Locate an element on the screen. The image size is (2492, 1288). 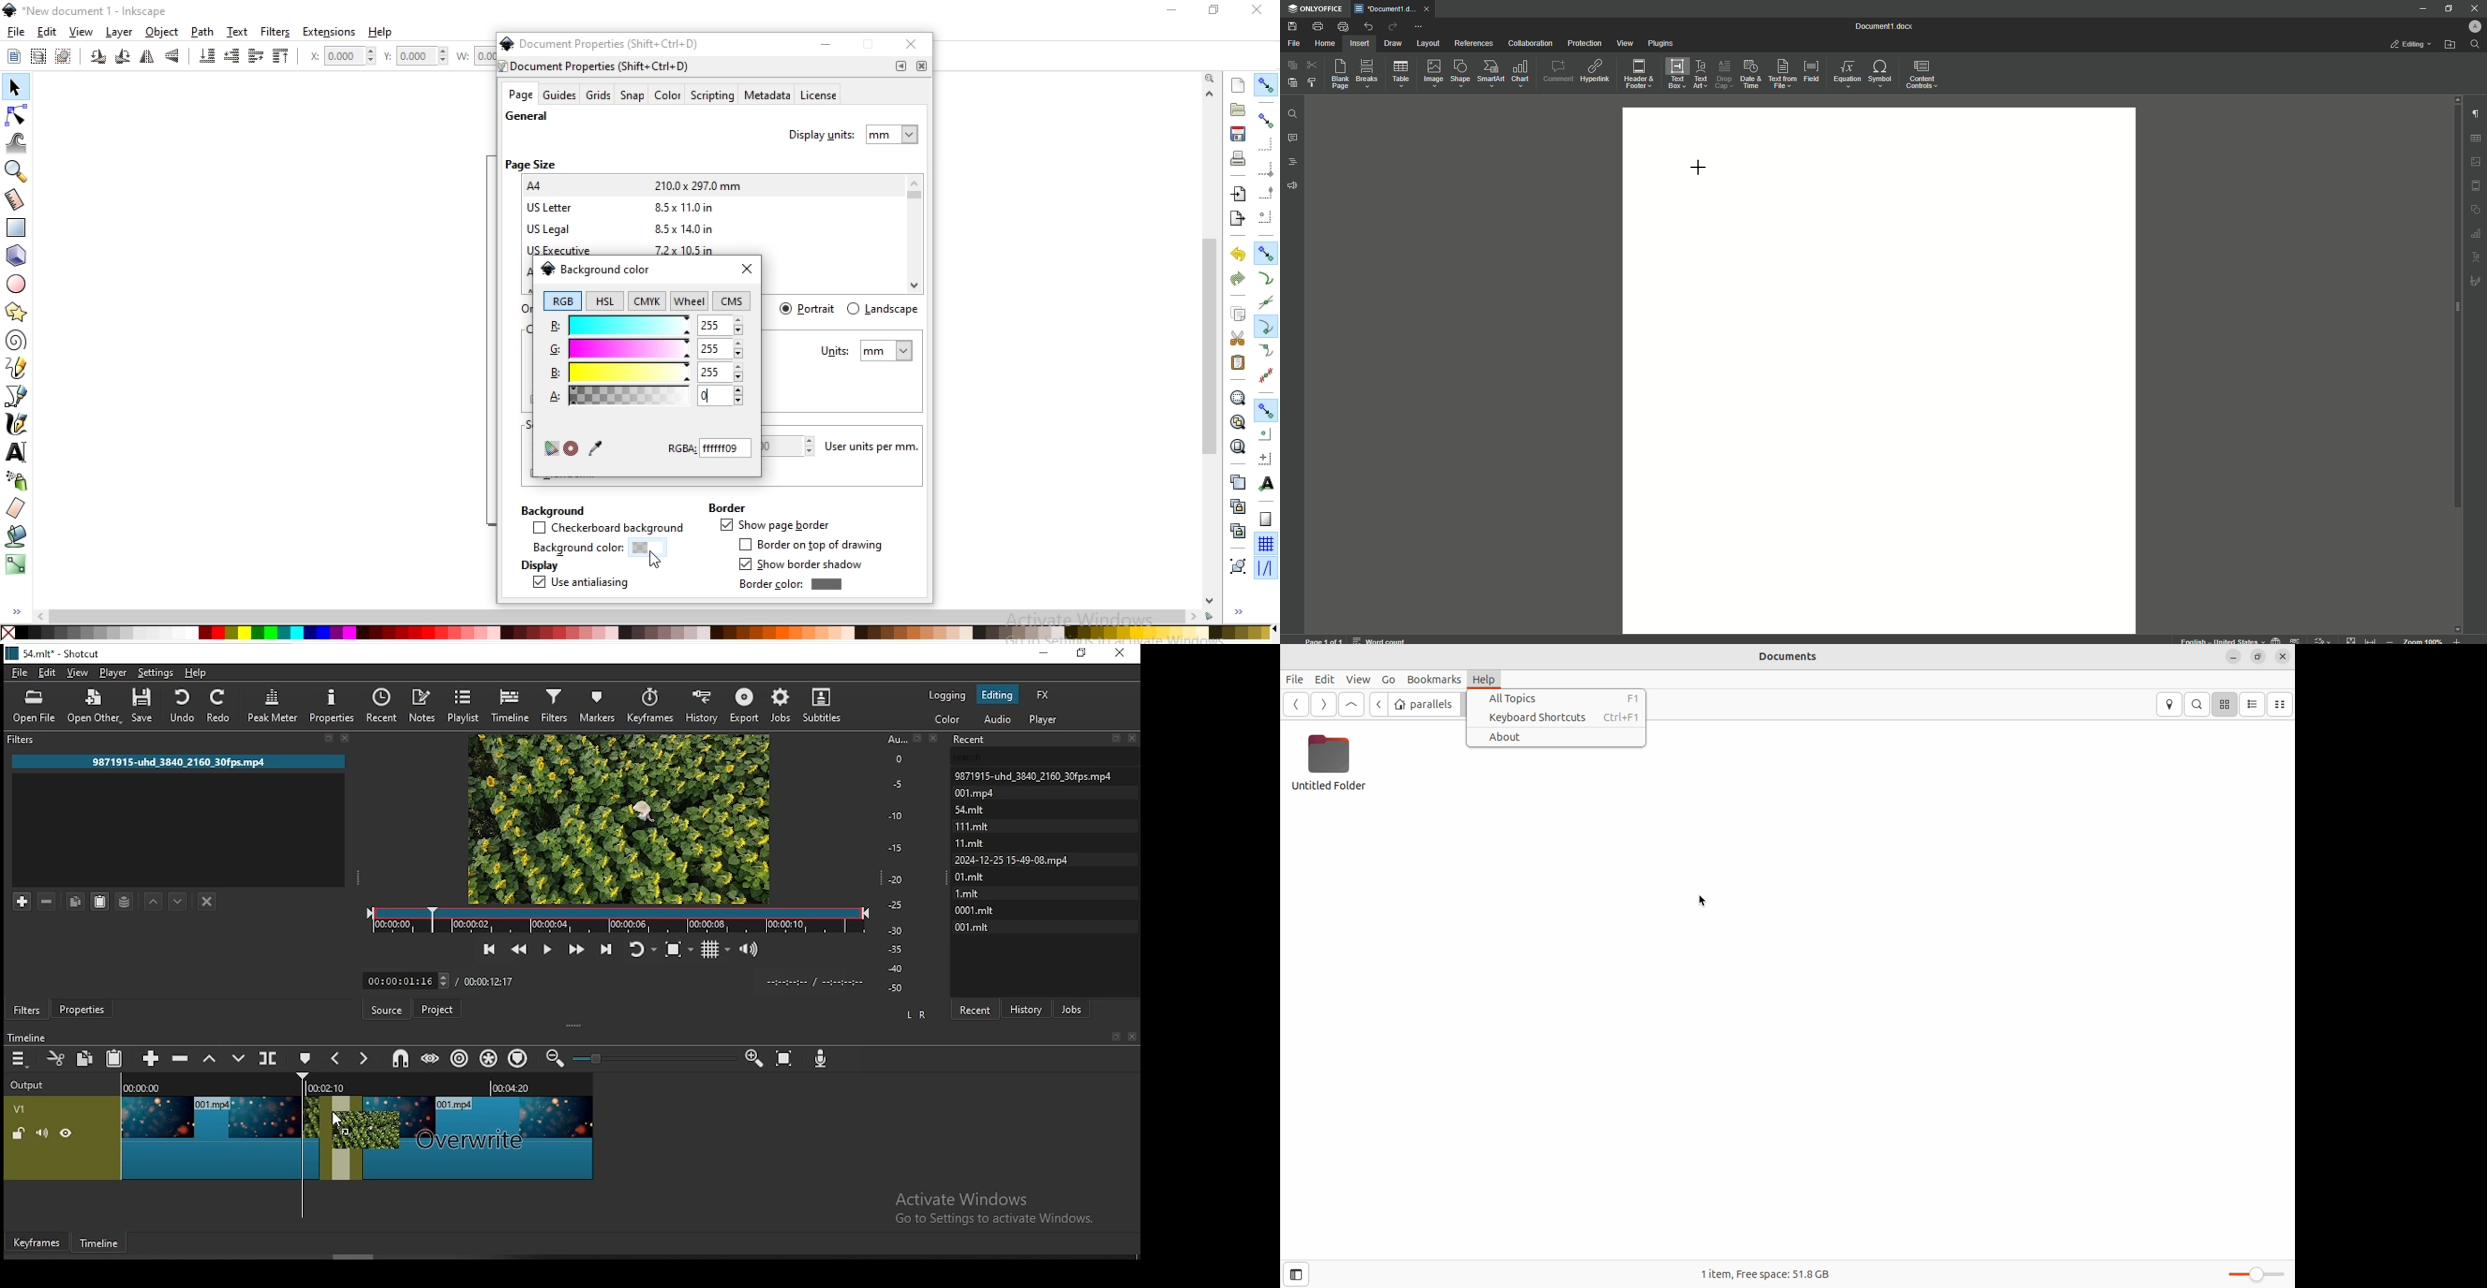
zoom out or zoom in is located at coordinates (2427, 640).